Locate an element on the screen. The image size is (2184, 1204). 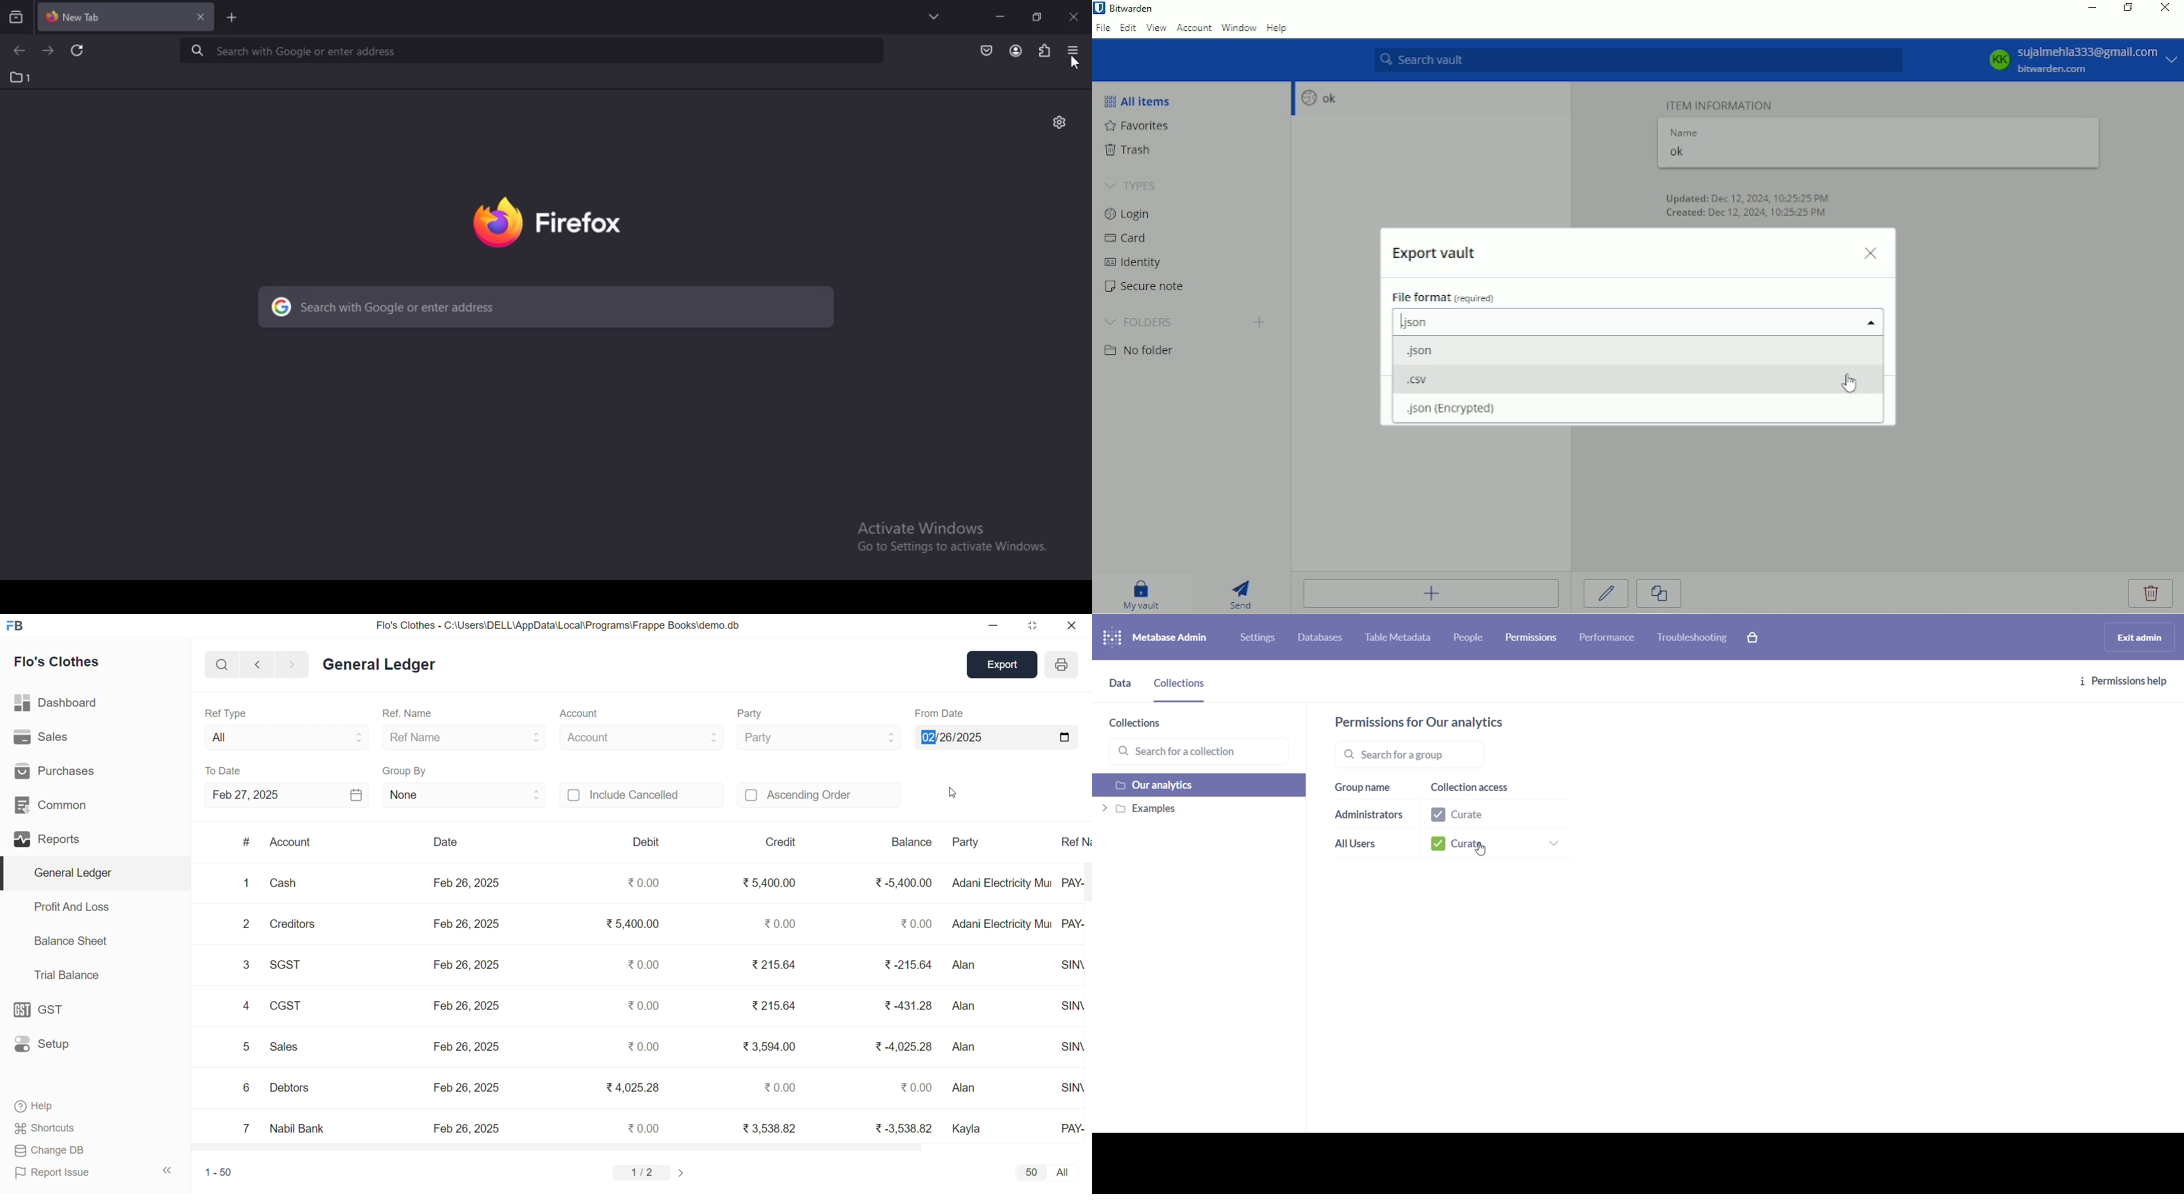
None is located at coordinates (464, 794).